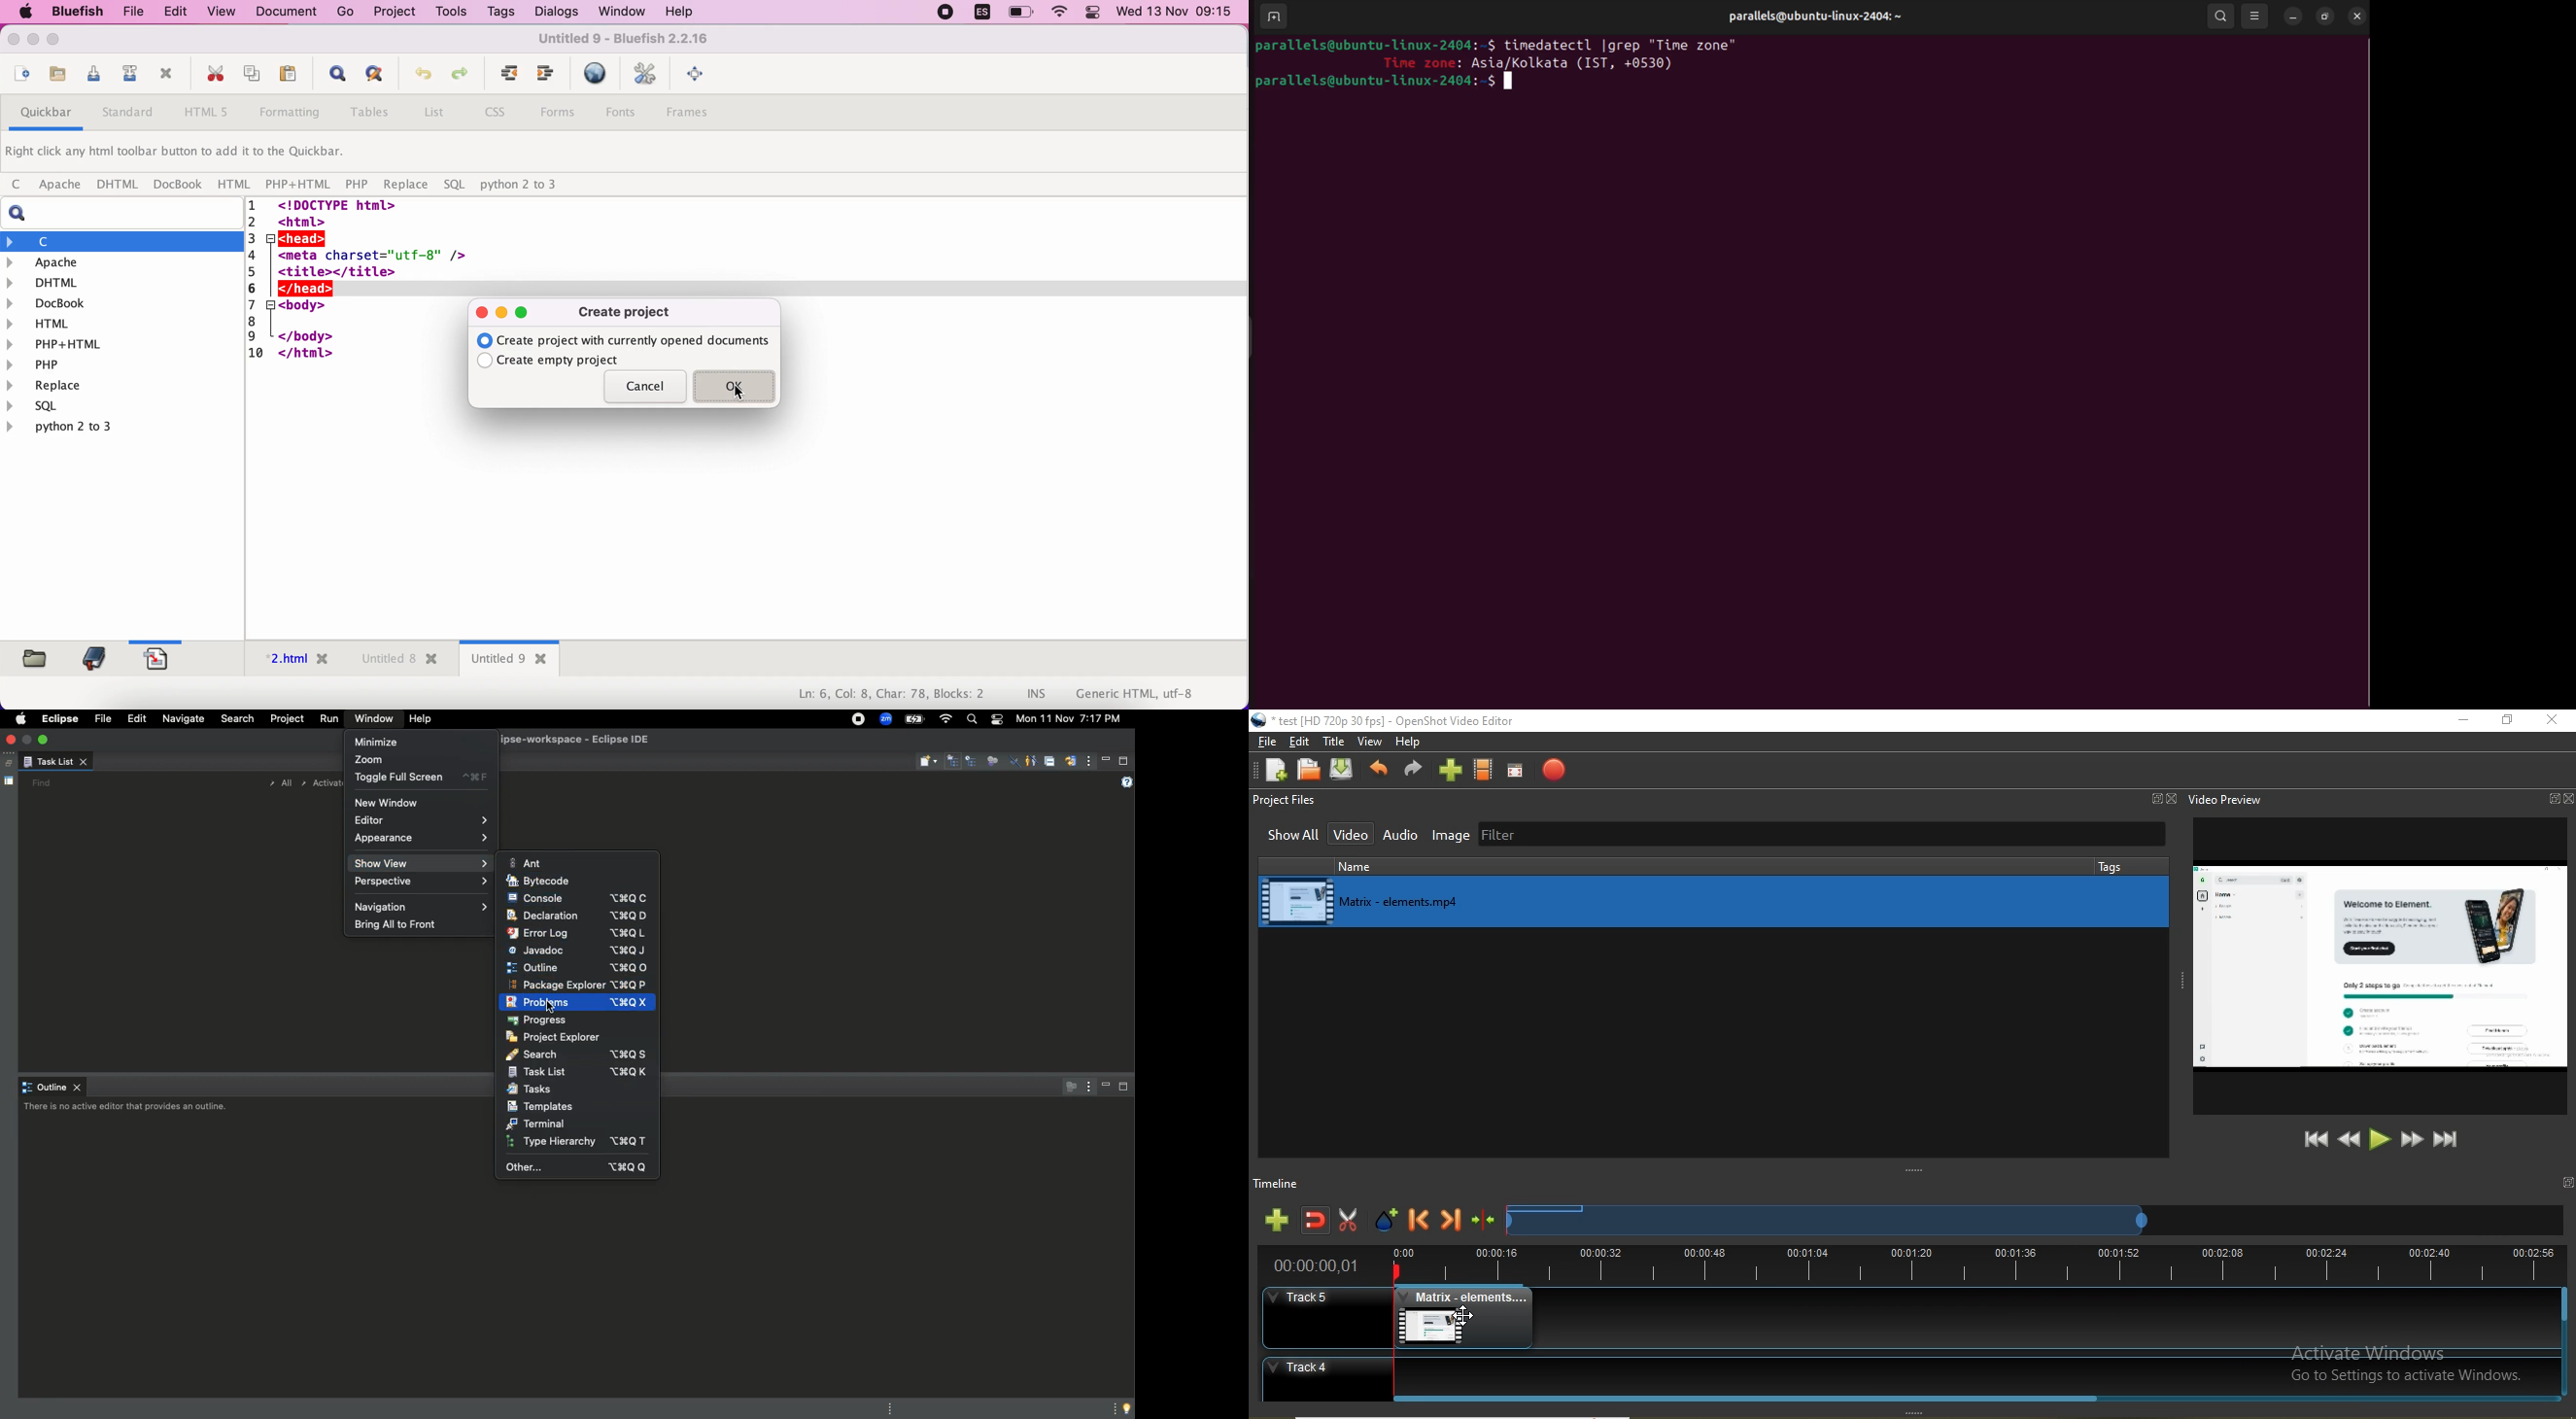  What do you see at coordinates (1310, 769) in the screenshot?
I see `Open project` at bounding box center [1310, 769].